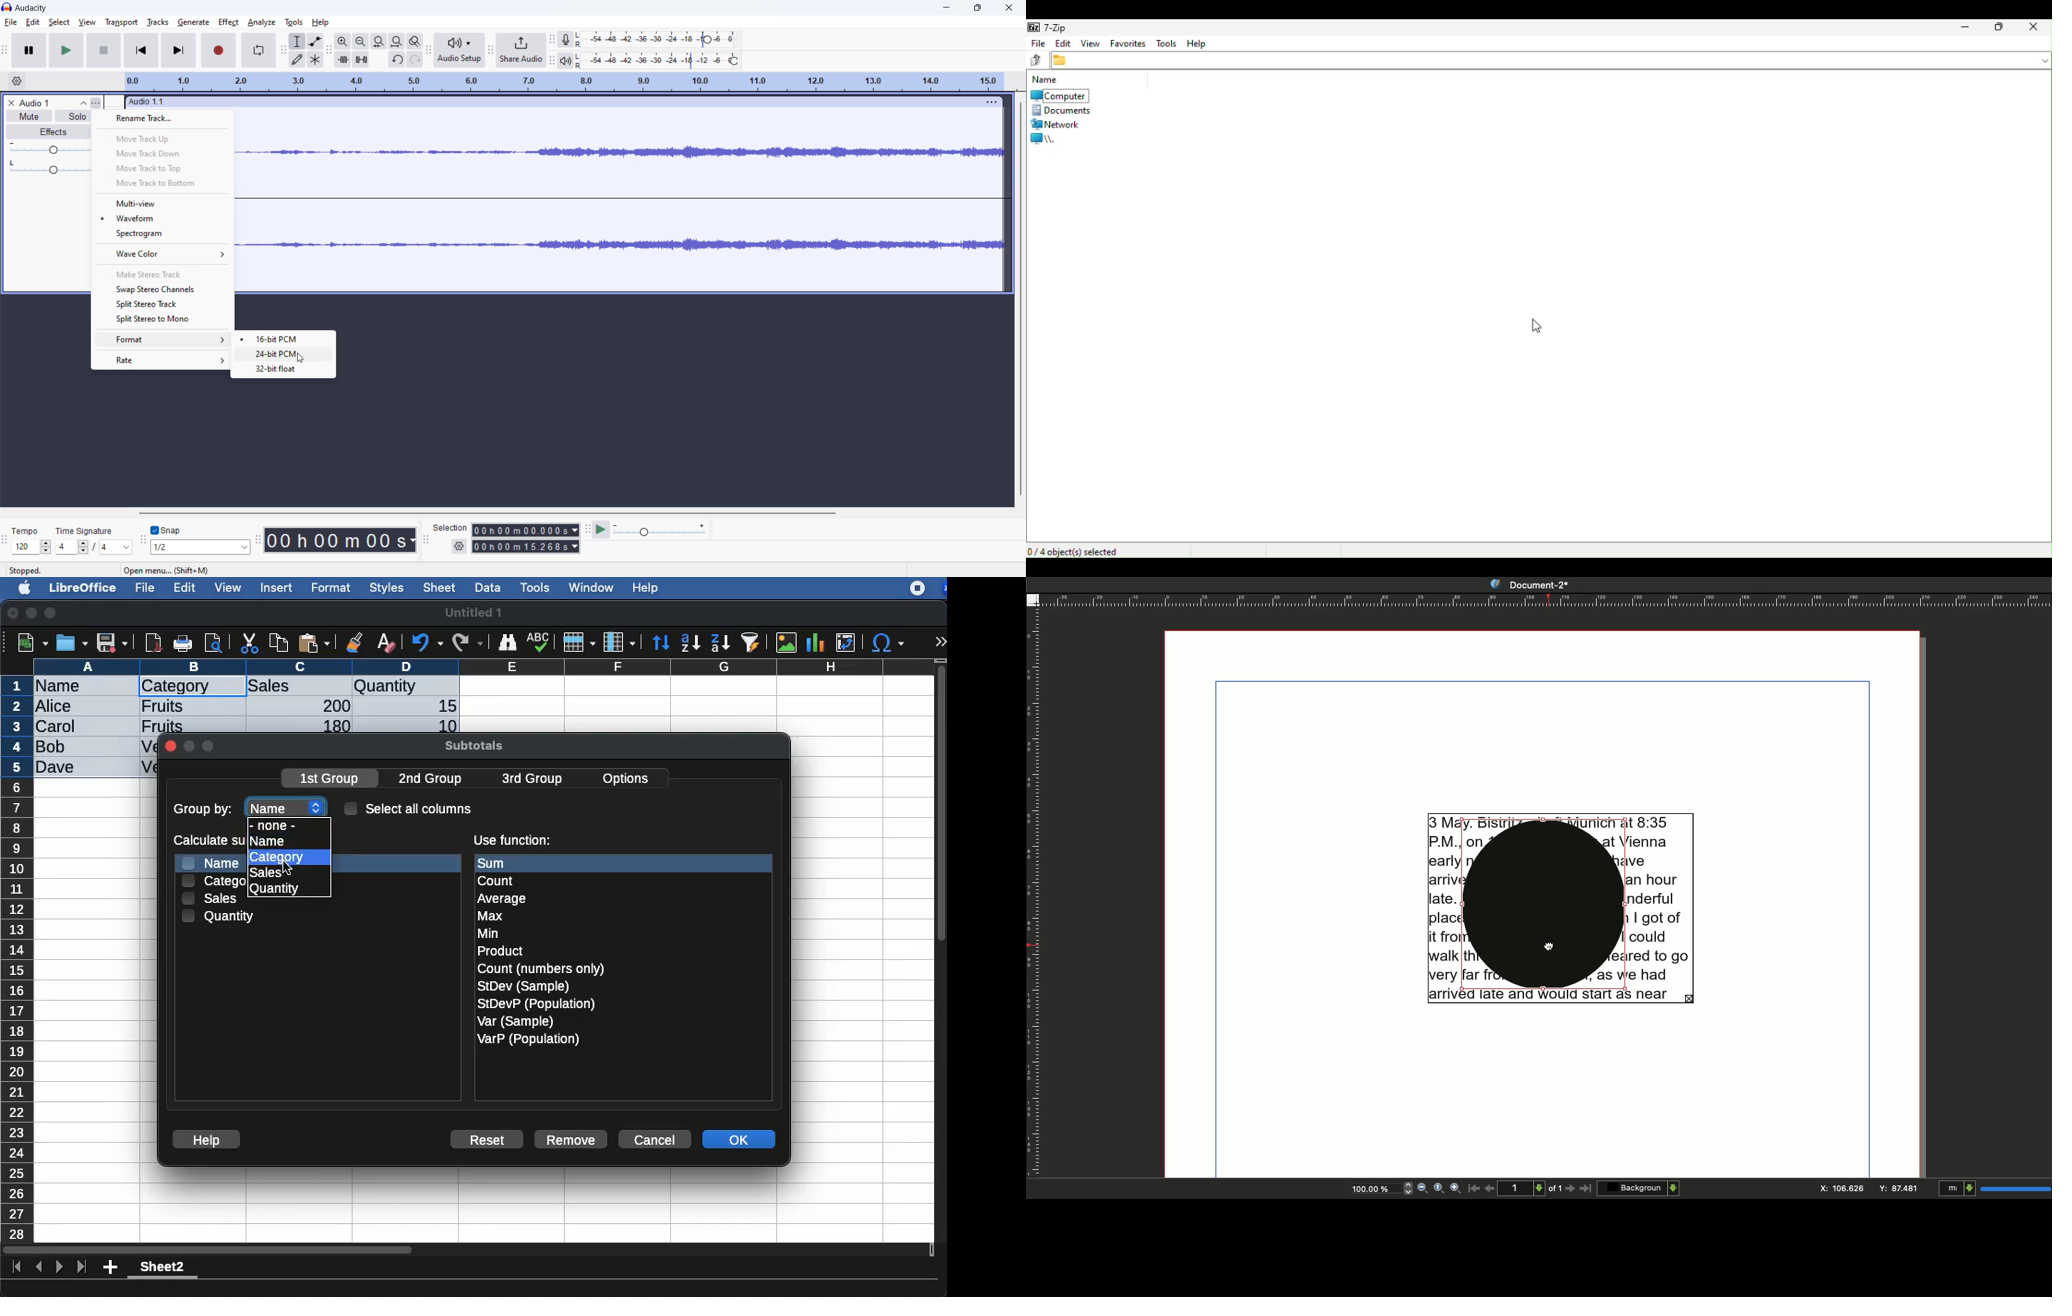  Describe the element at coordinates (425, 540) in the screenshot. I see `selection toolbar` at that location.